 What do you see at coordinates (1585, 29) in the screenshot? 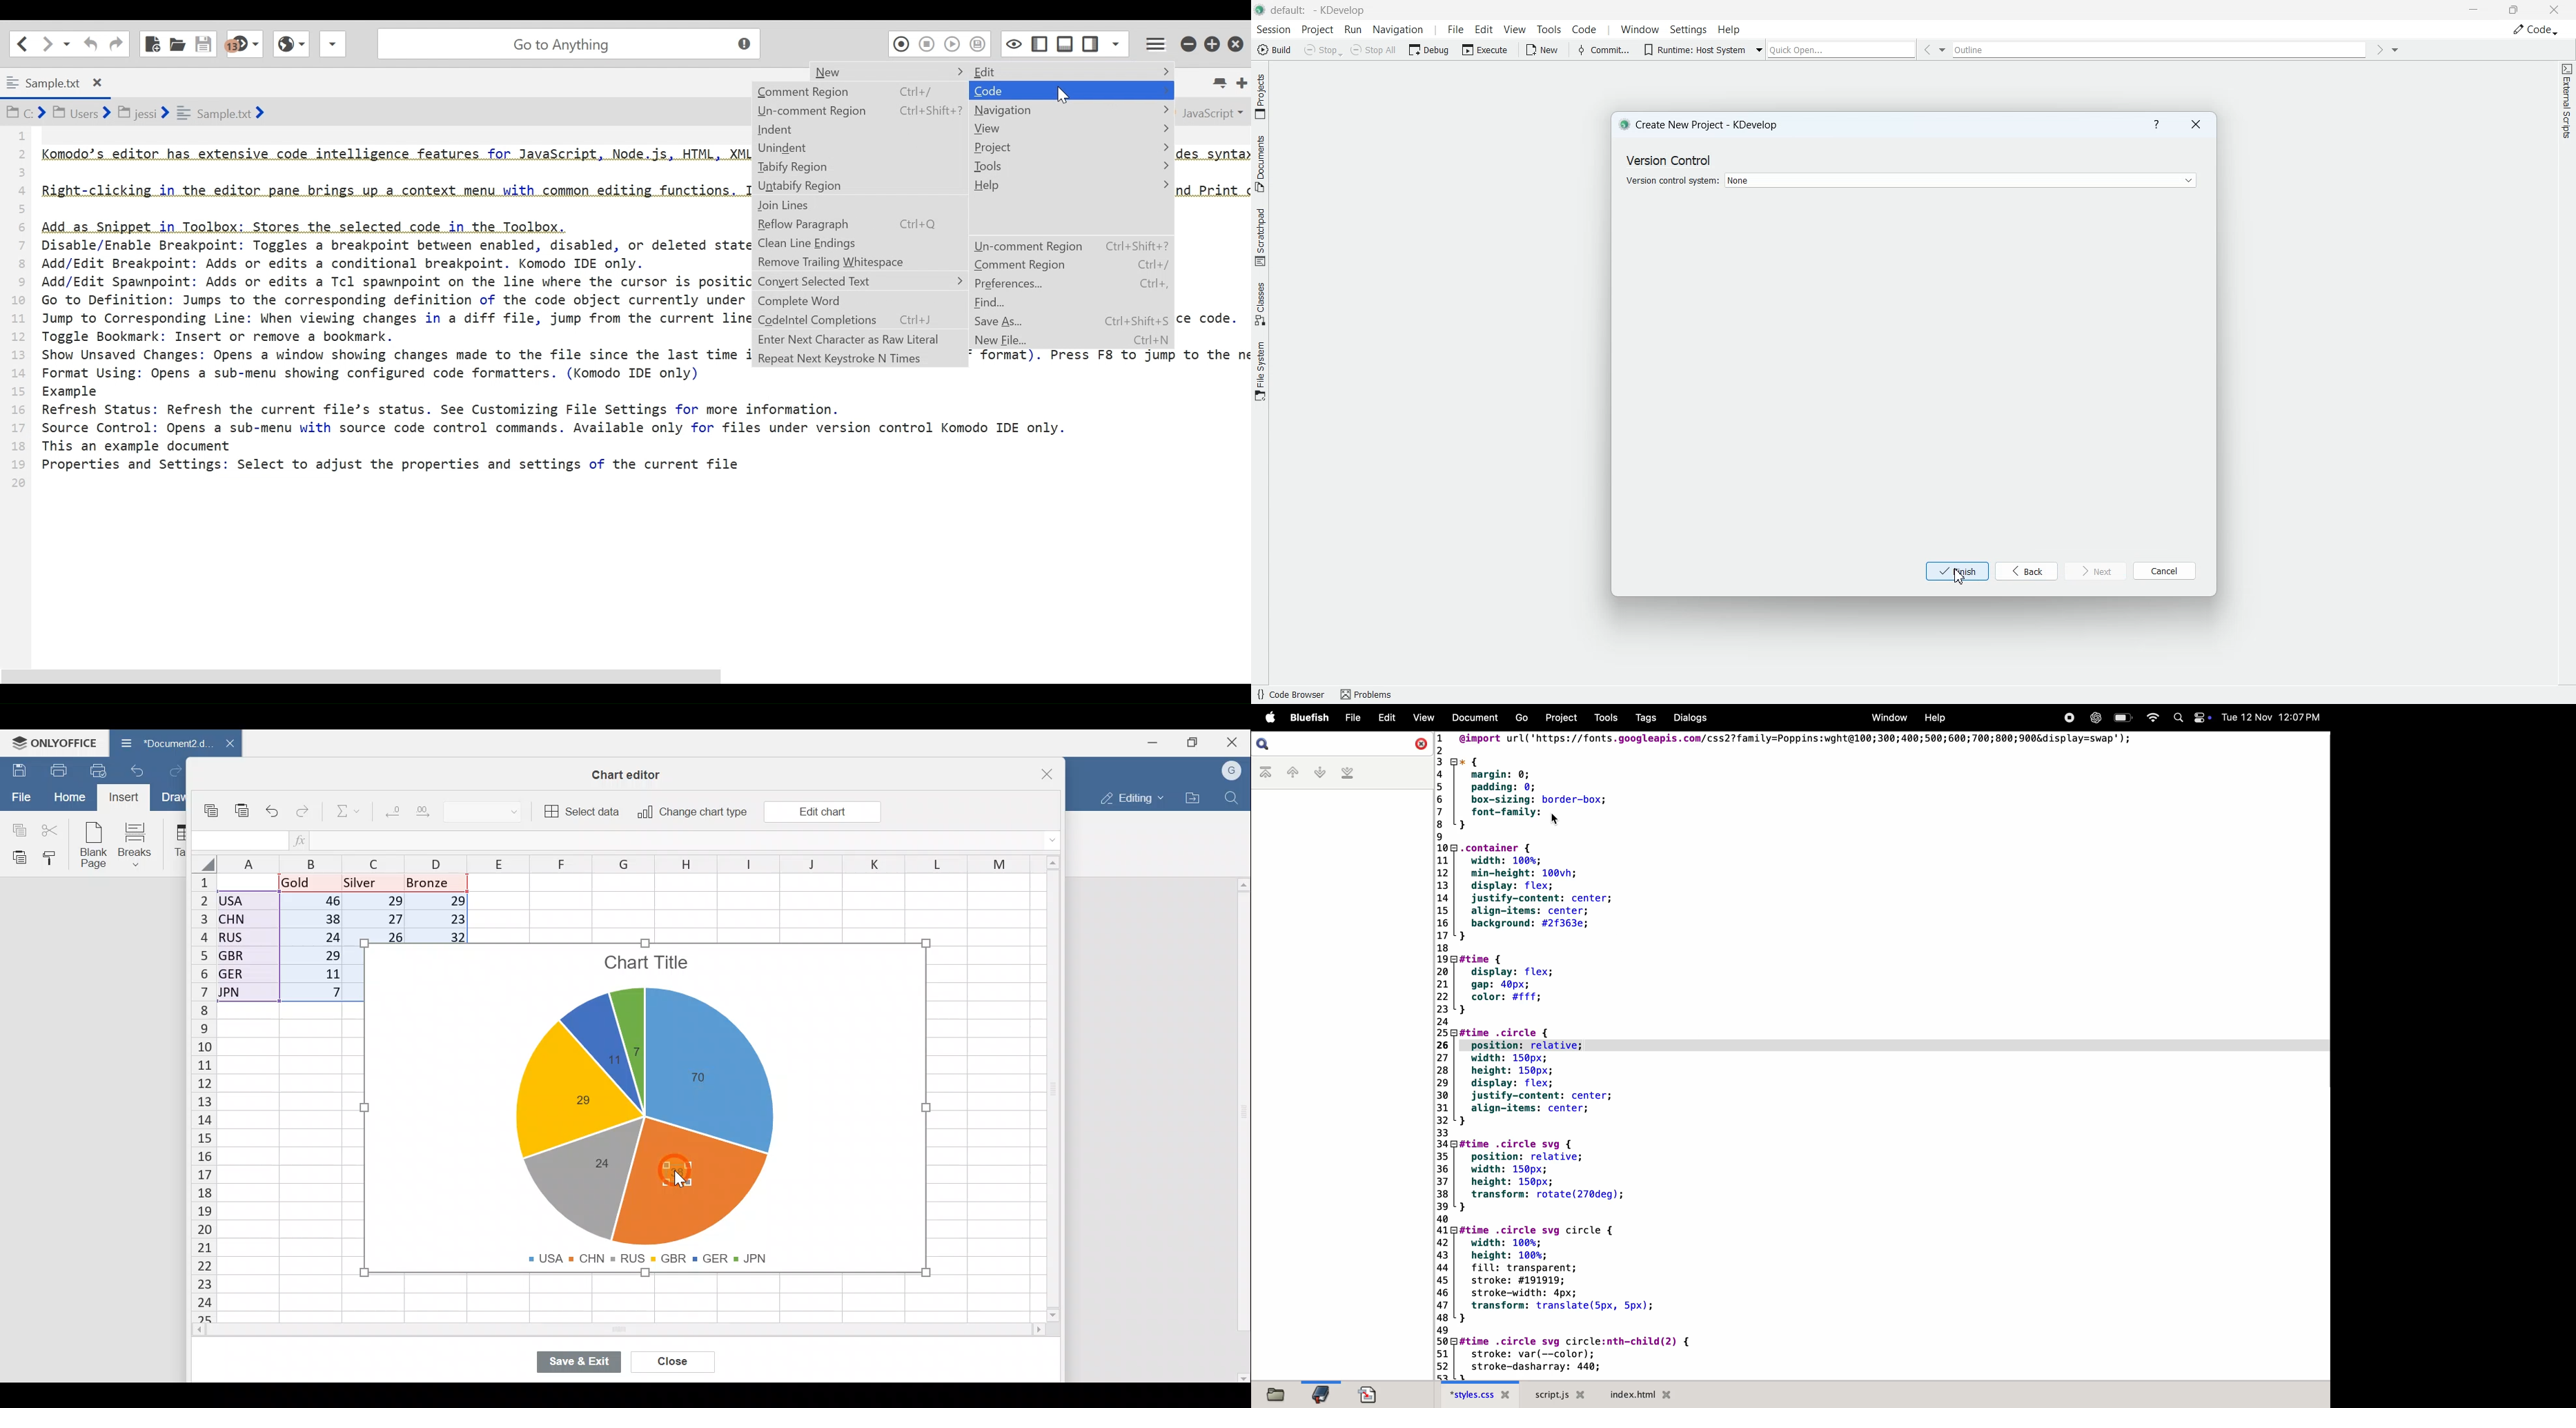
I see `Code` at bounding box center [1585, 29].